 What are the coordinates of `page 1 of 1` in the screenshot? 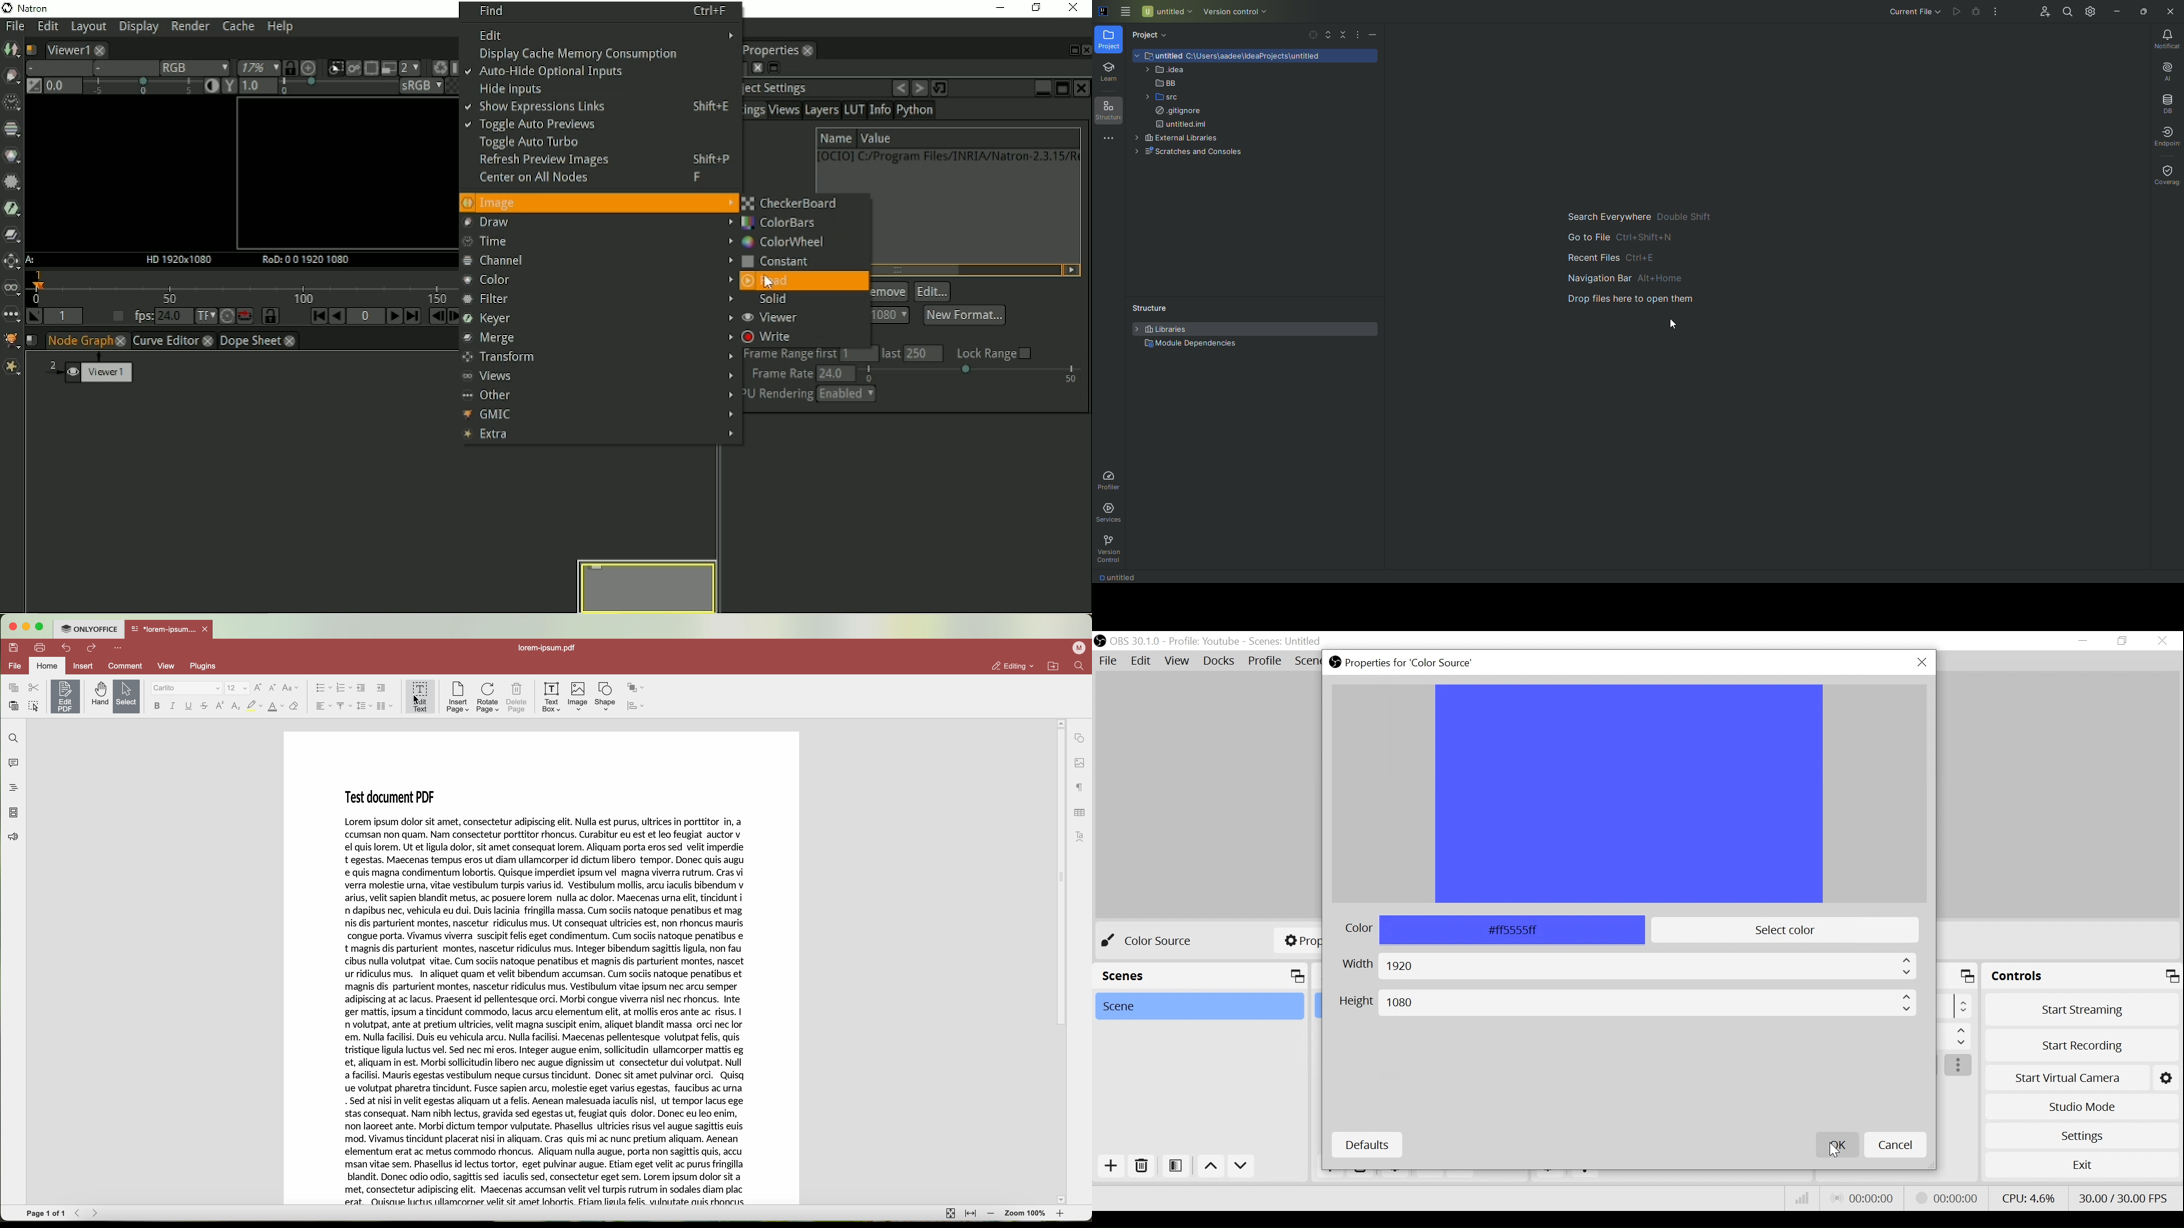 It's located at (45, 1215).